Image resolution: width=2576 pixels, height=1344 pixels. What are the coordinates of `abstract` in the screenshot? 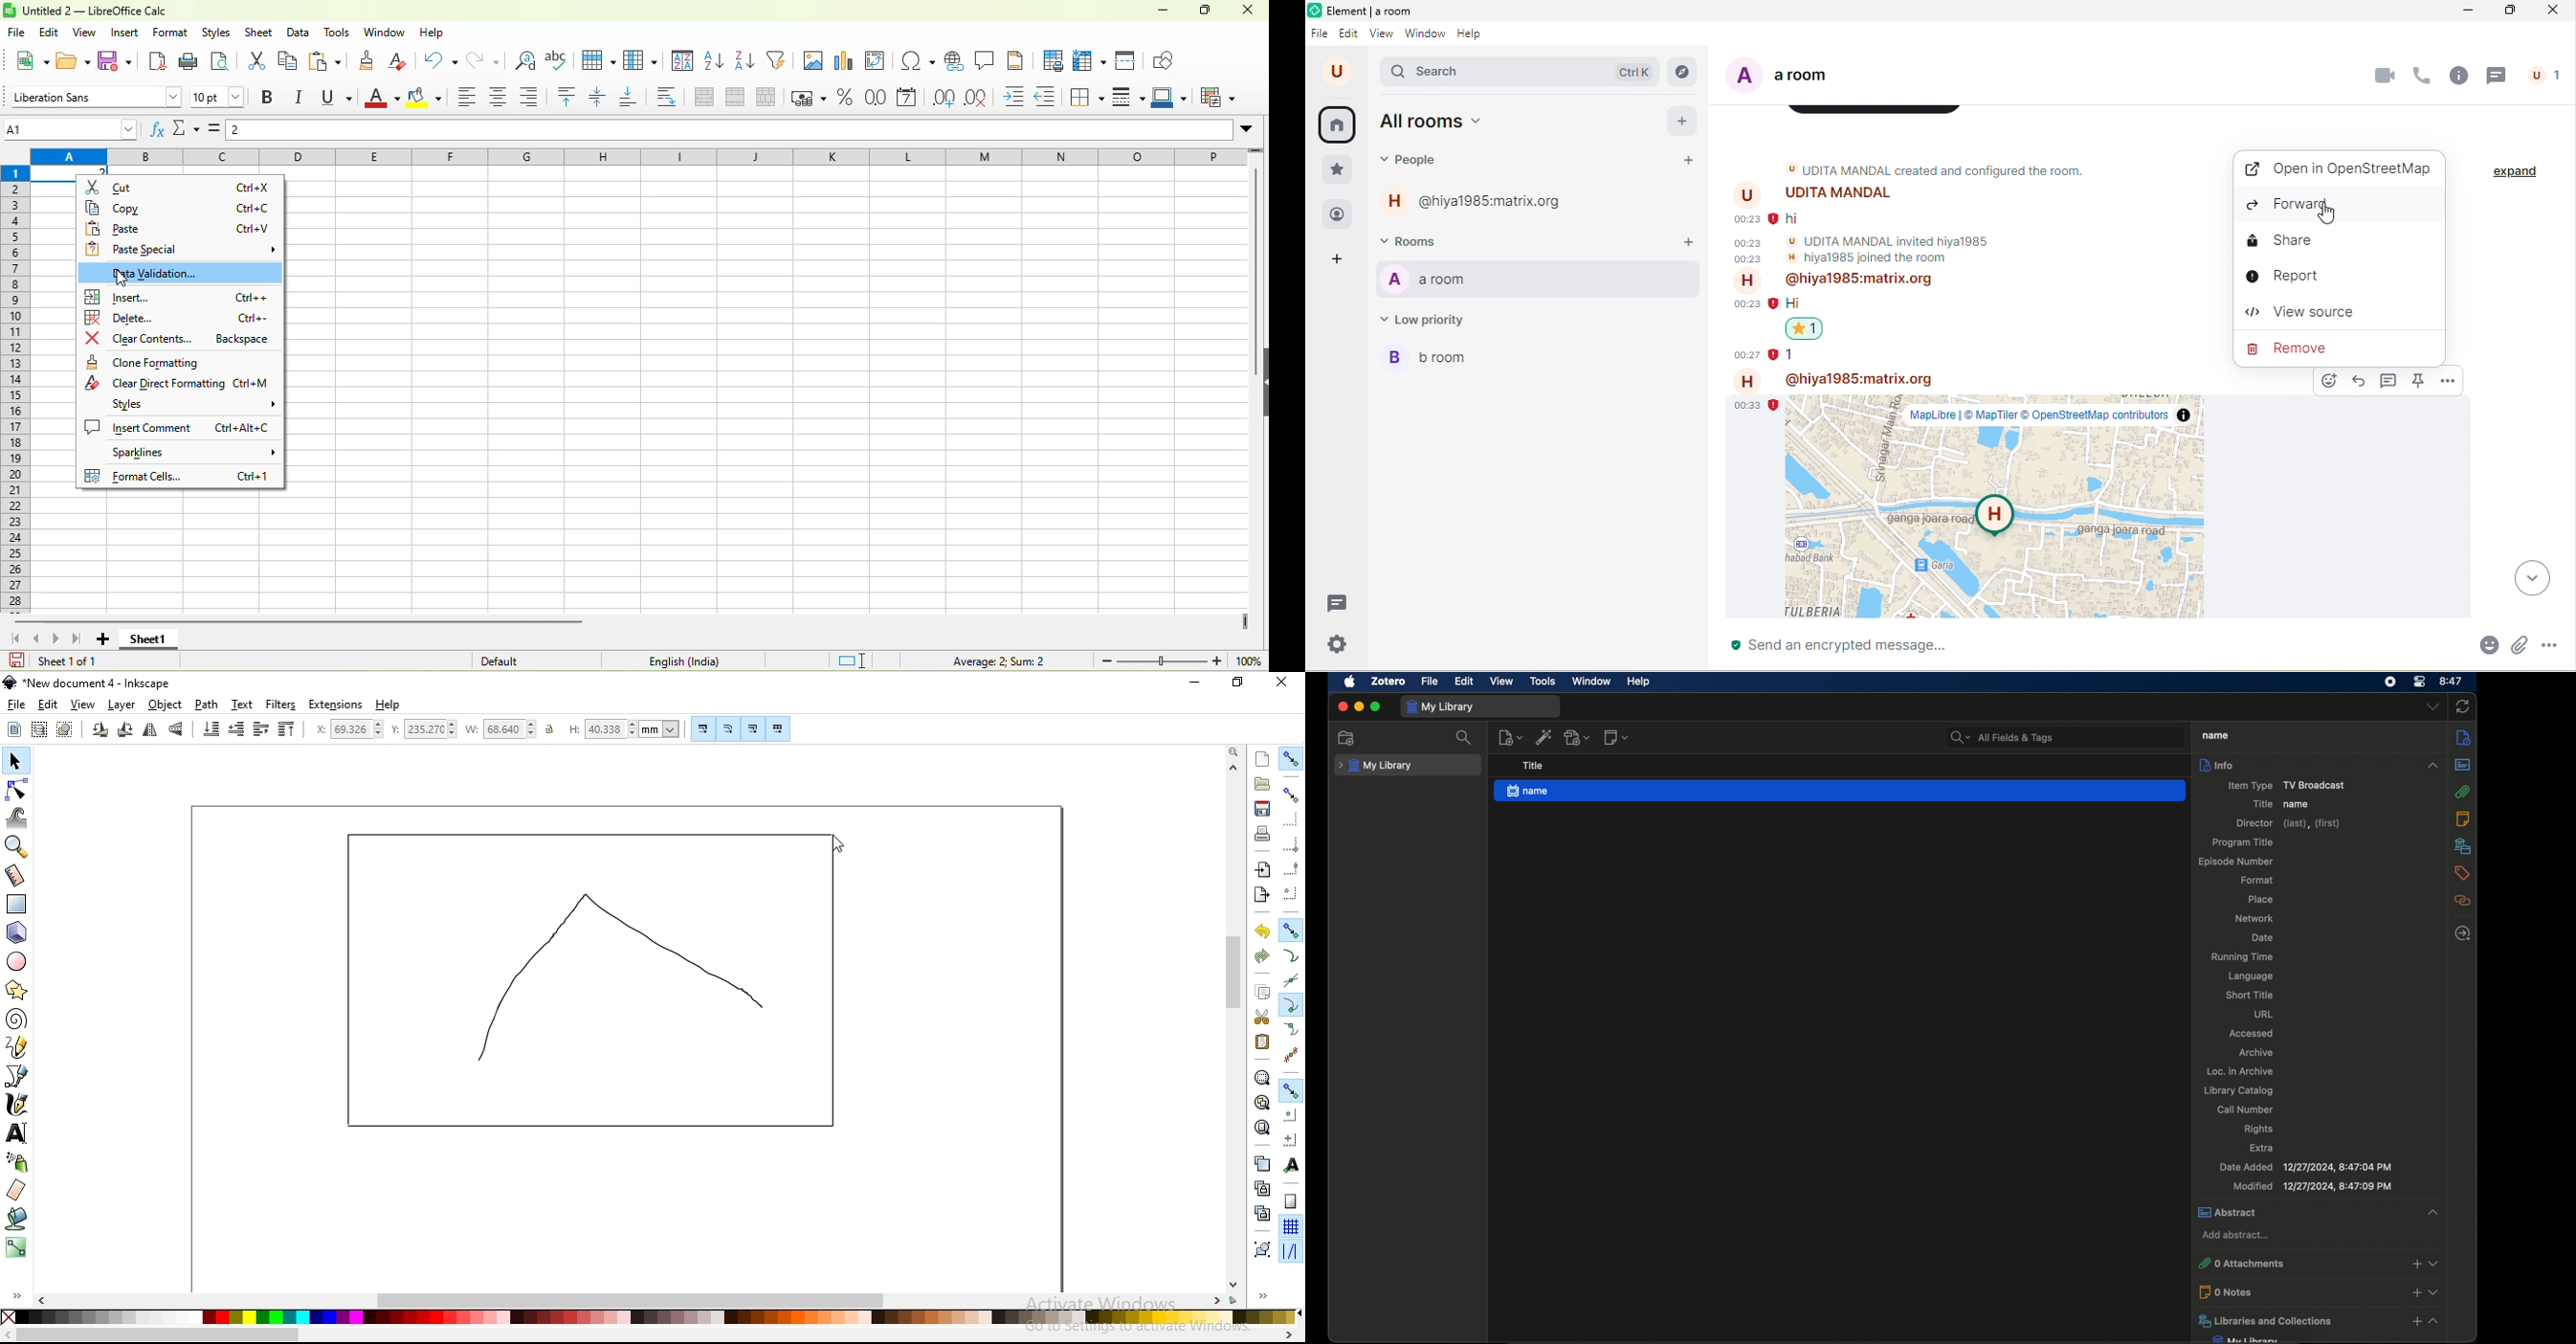 It's located at (2462, 766).